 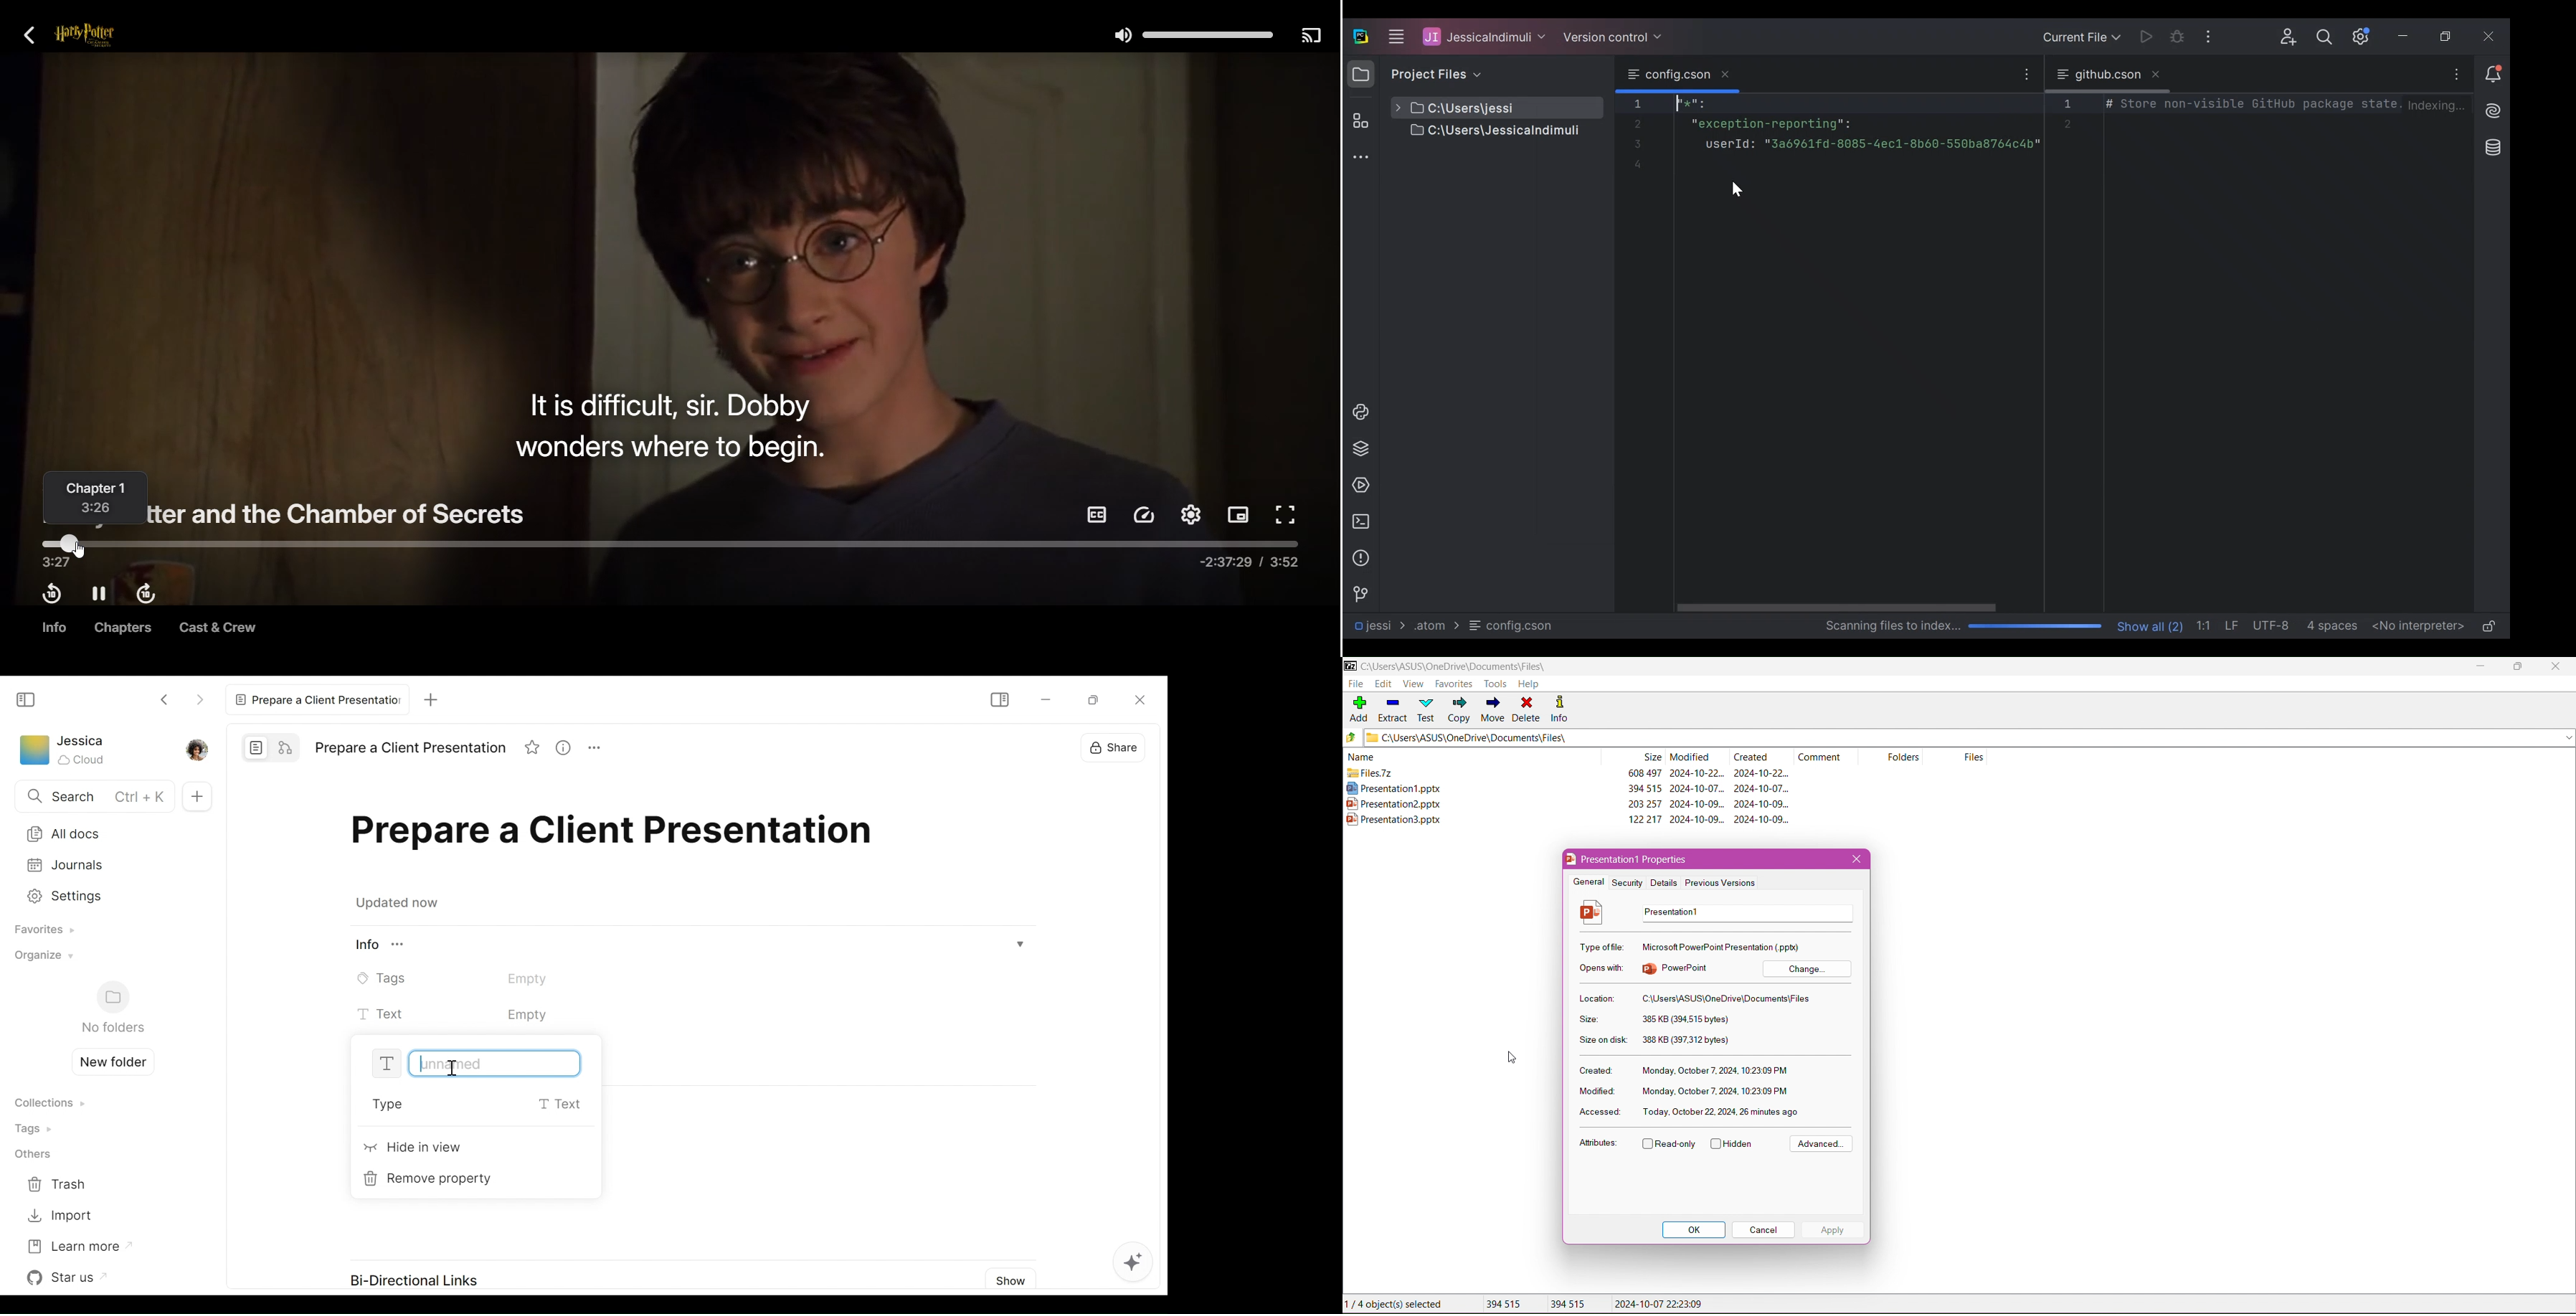 I want to click on Trash, so click(x=60, y=1185).